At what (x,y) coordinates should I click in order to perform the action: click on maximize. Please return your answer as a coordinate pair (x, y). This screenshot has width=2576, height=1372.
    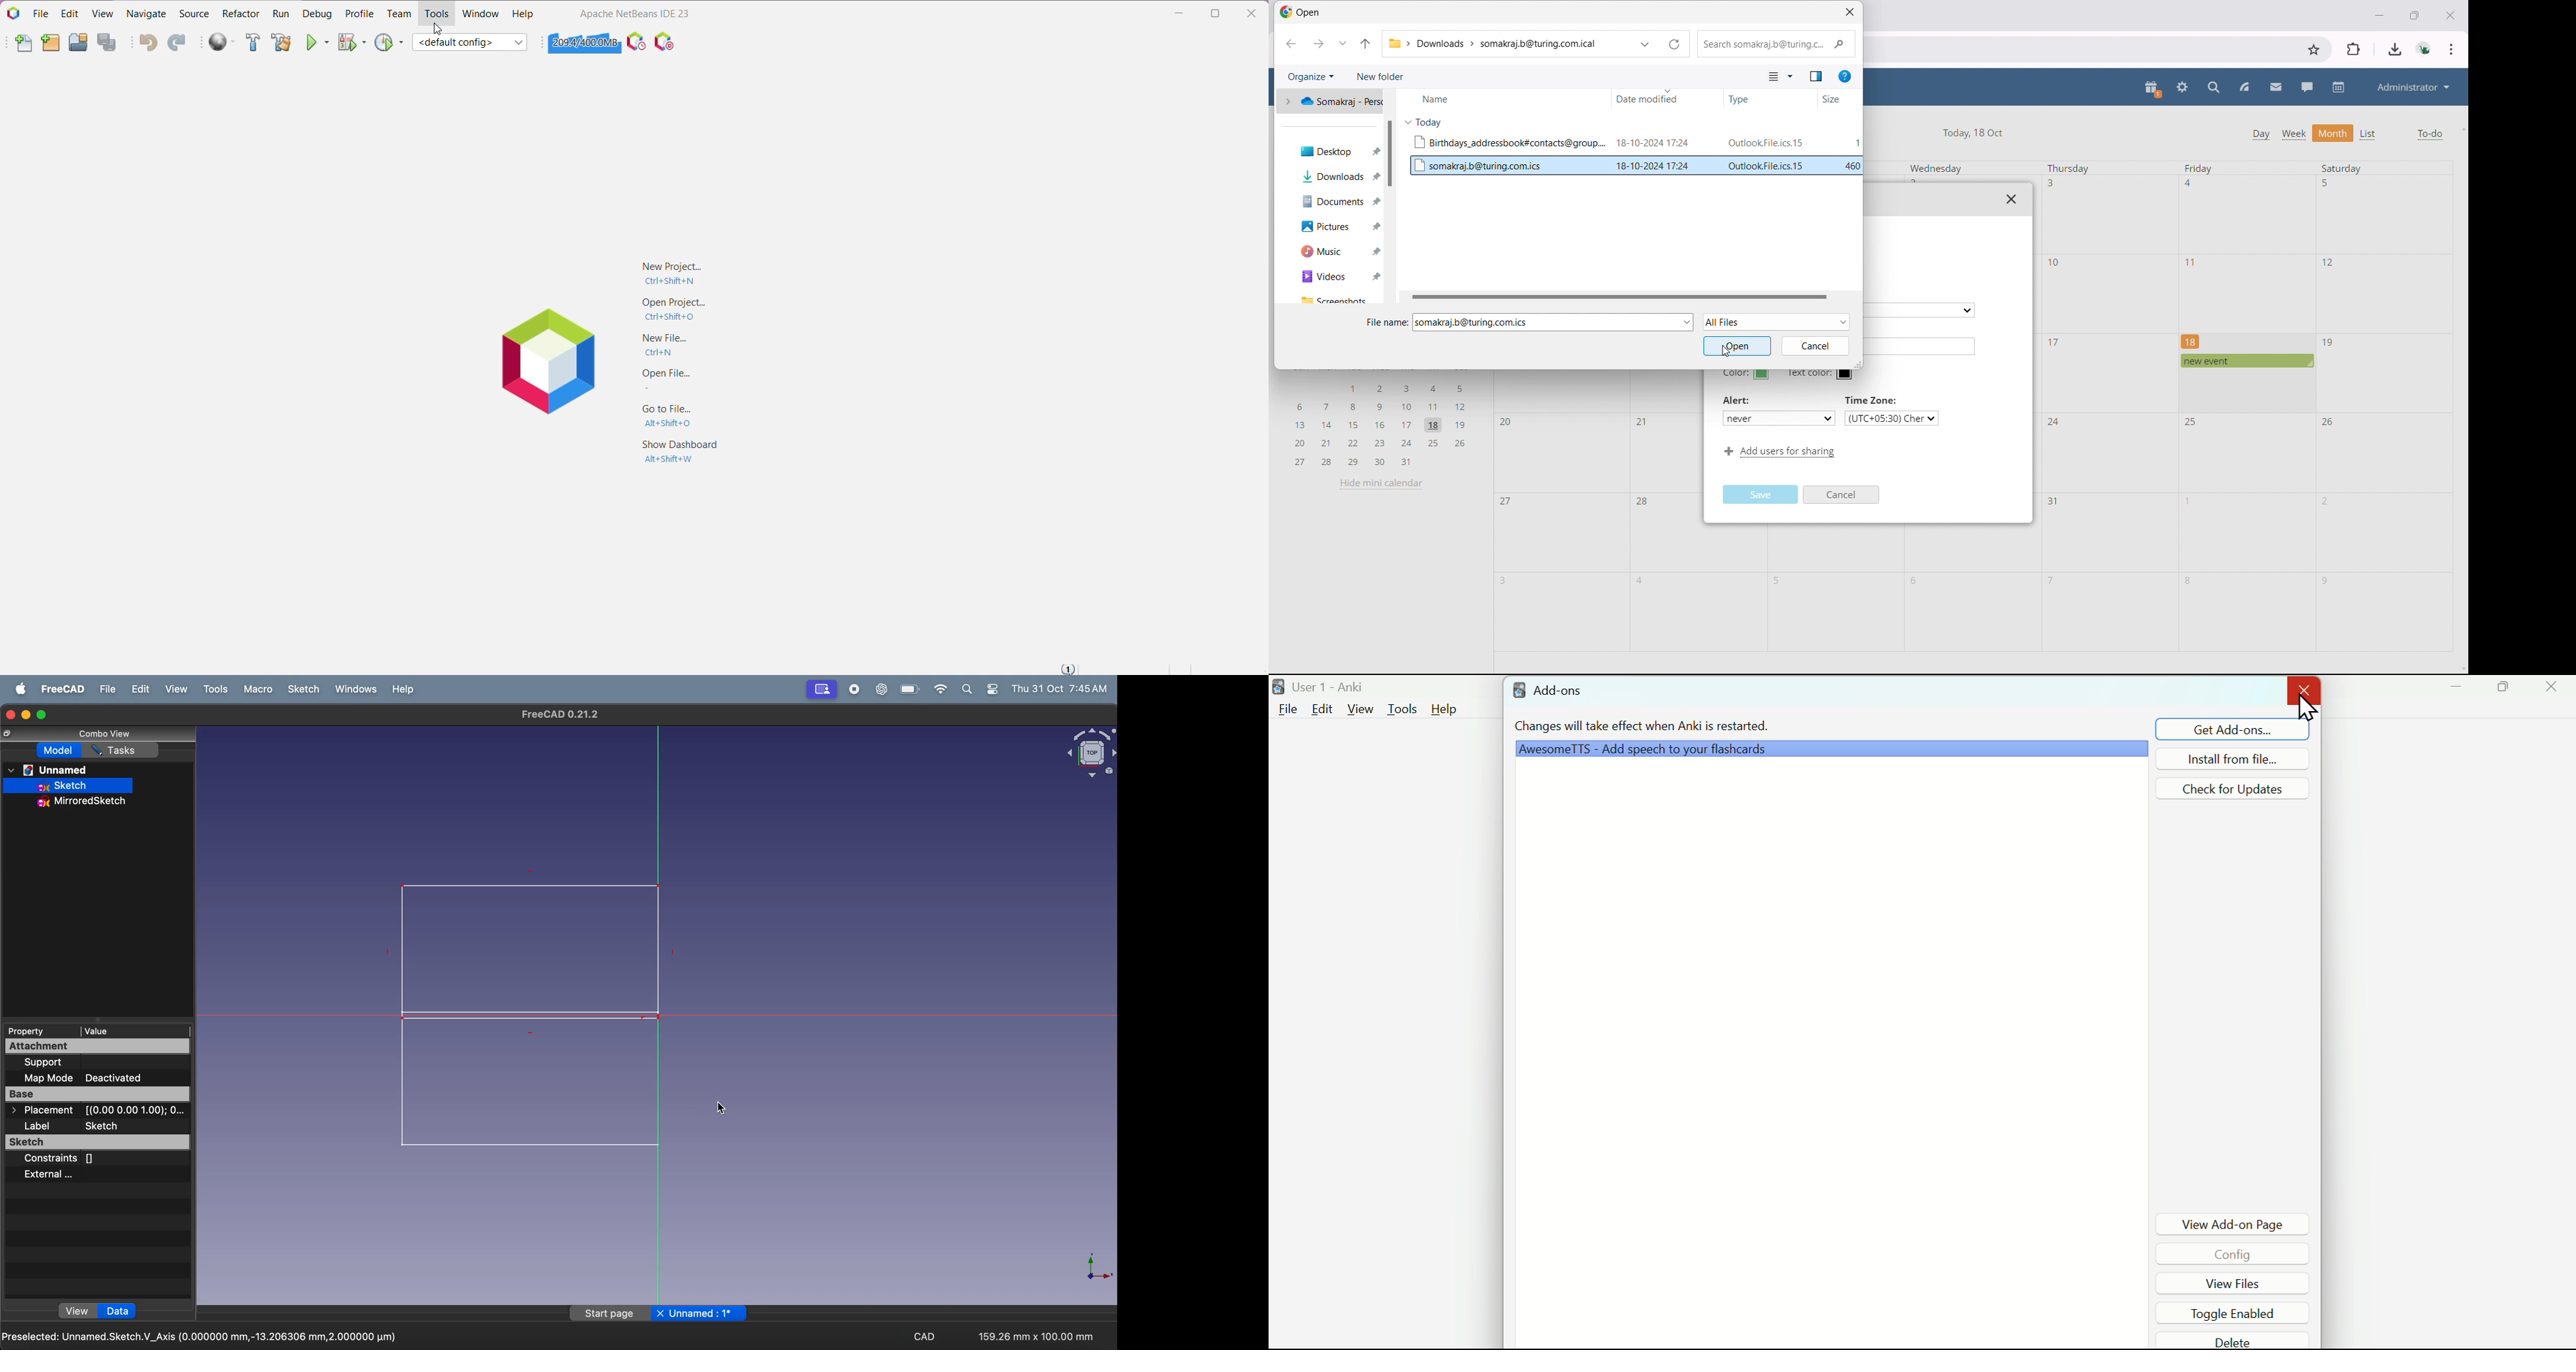
    Looking at the image, I should click on (43, 717).